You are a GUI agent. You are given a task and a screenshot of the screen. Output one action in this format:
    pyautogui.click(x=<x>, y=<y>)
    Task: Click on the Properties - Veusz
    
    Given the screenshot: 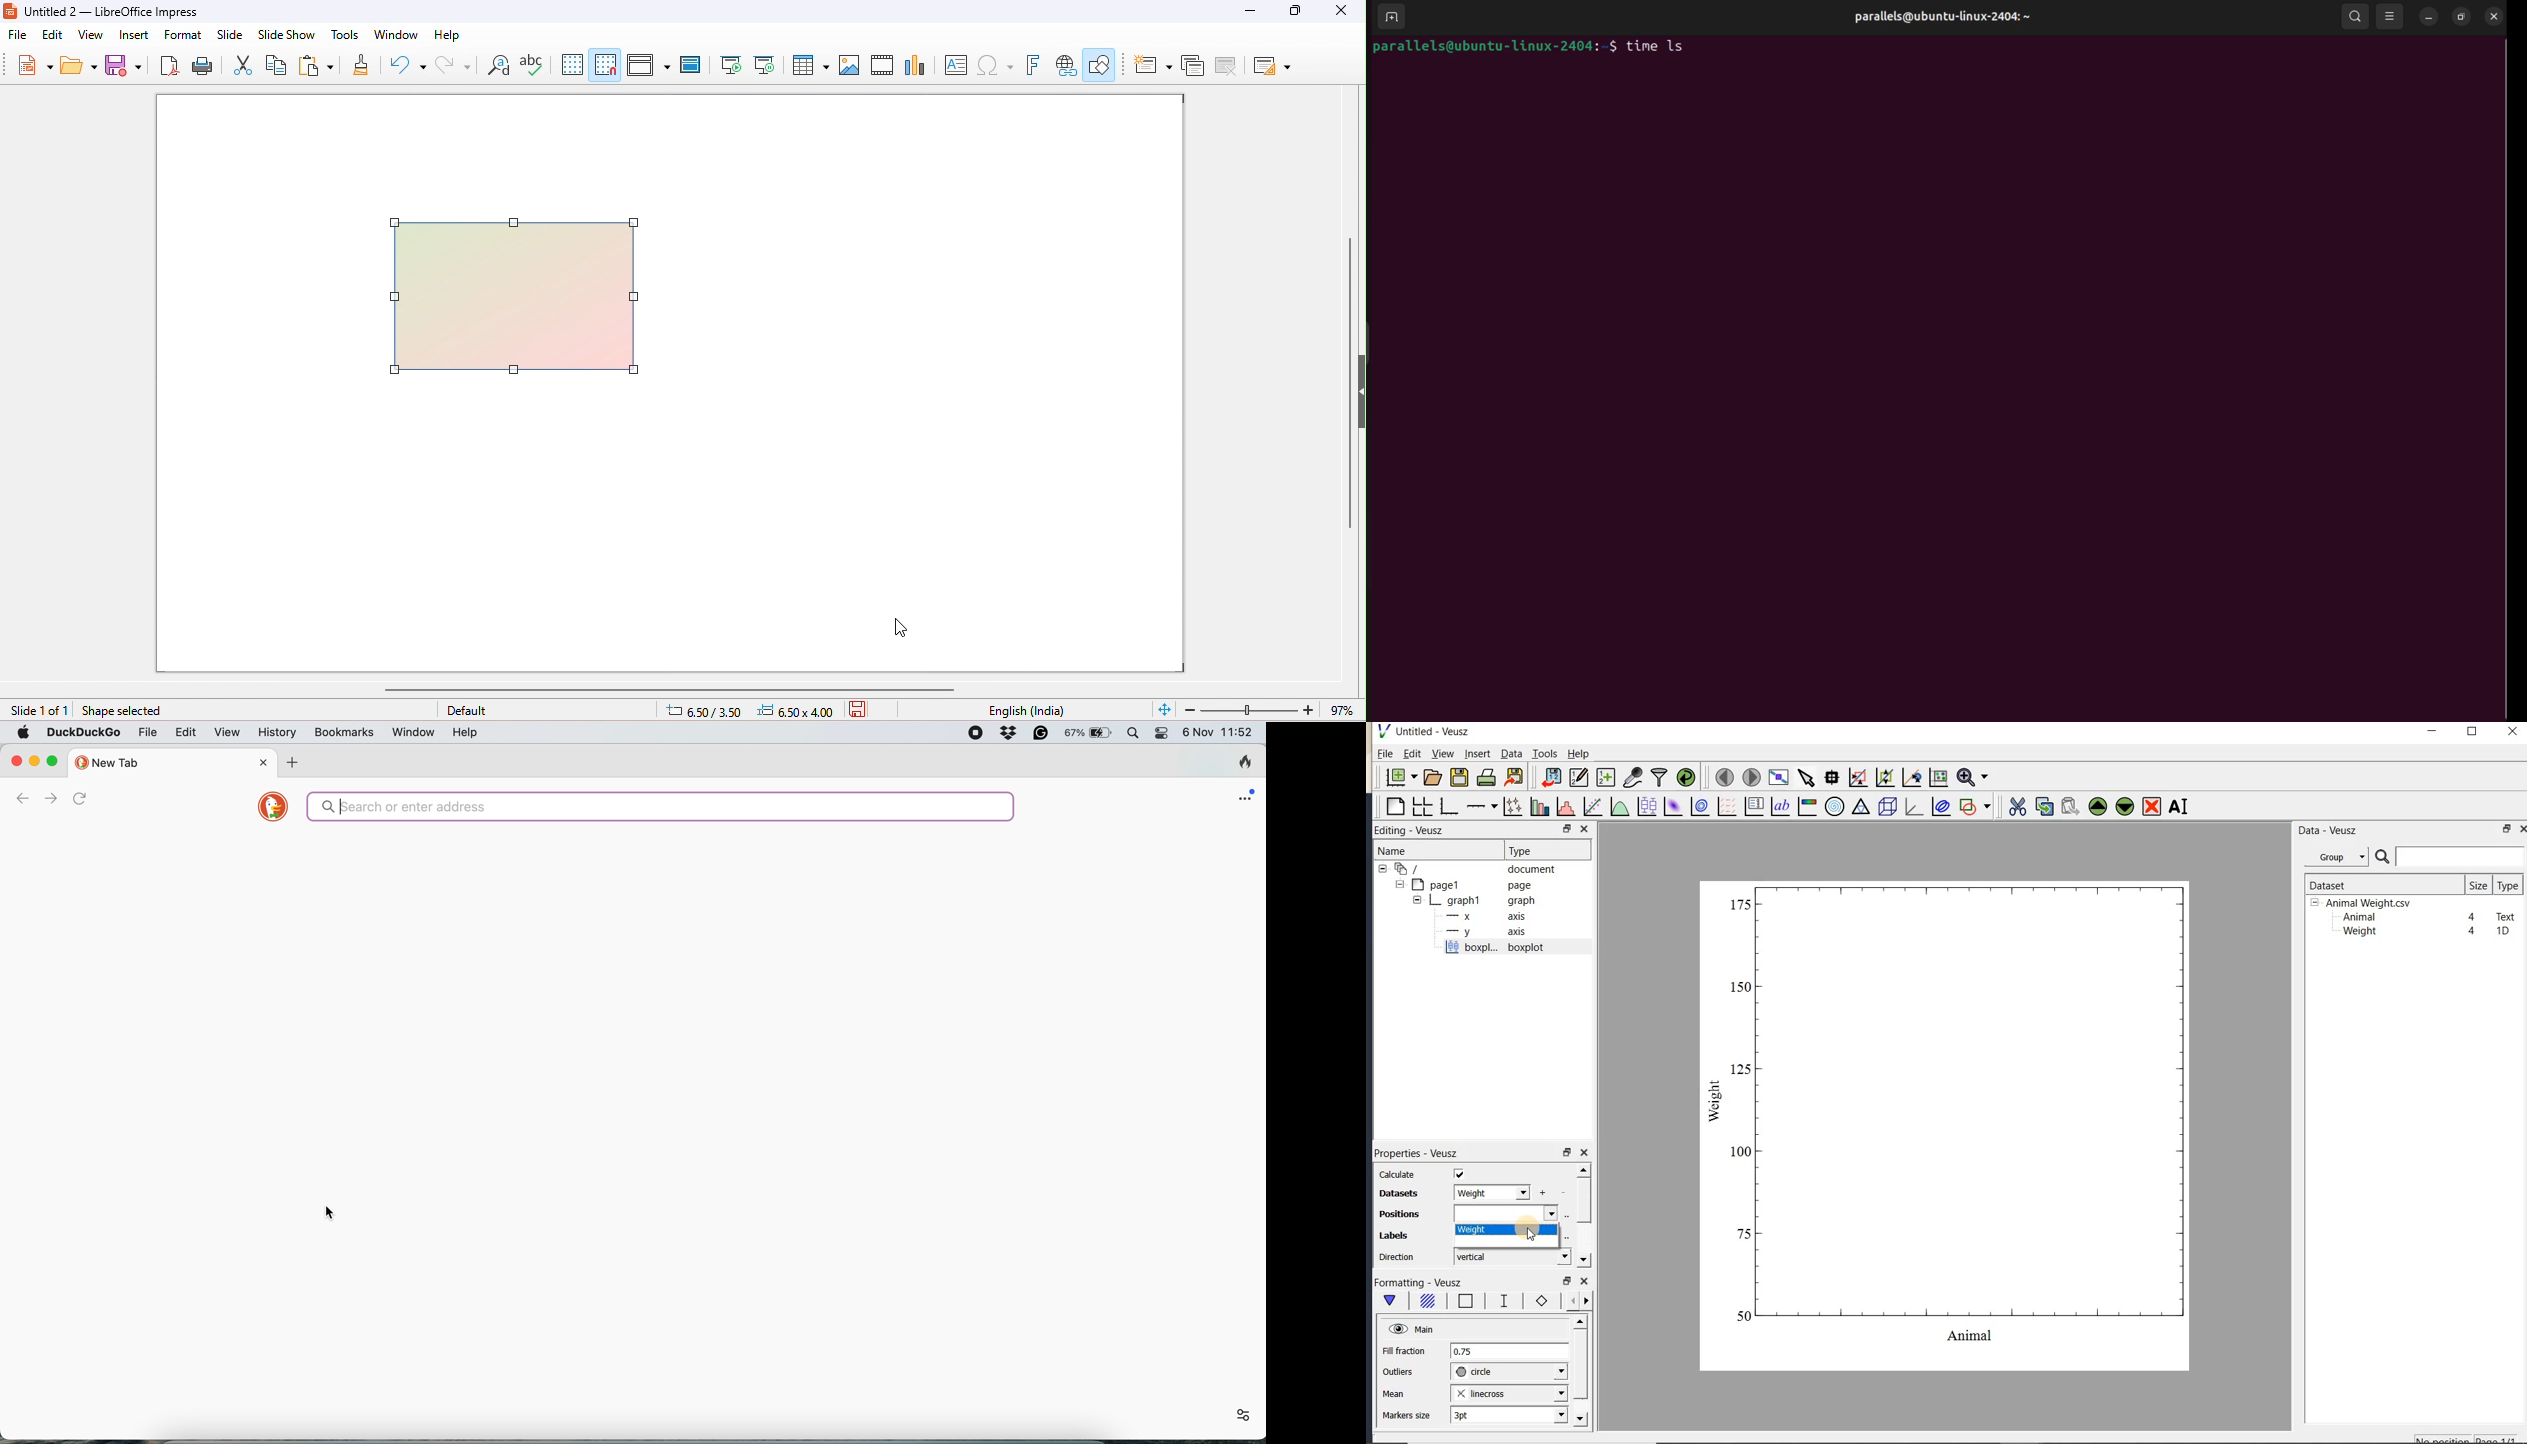 What is the action you would take?
    pyautogui.click(x=1415, y=1151)
    